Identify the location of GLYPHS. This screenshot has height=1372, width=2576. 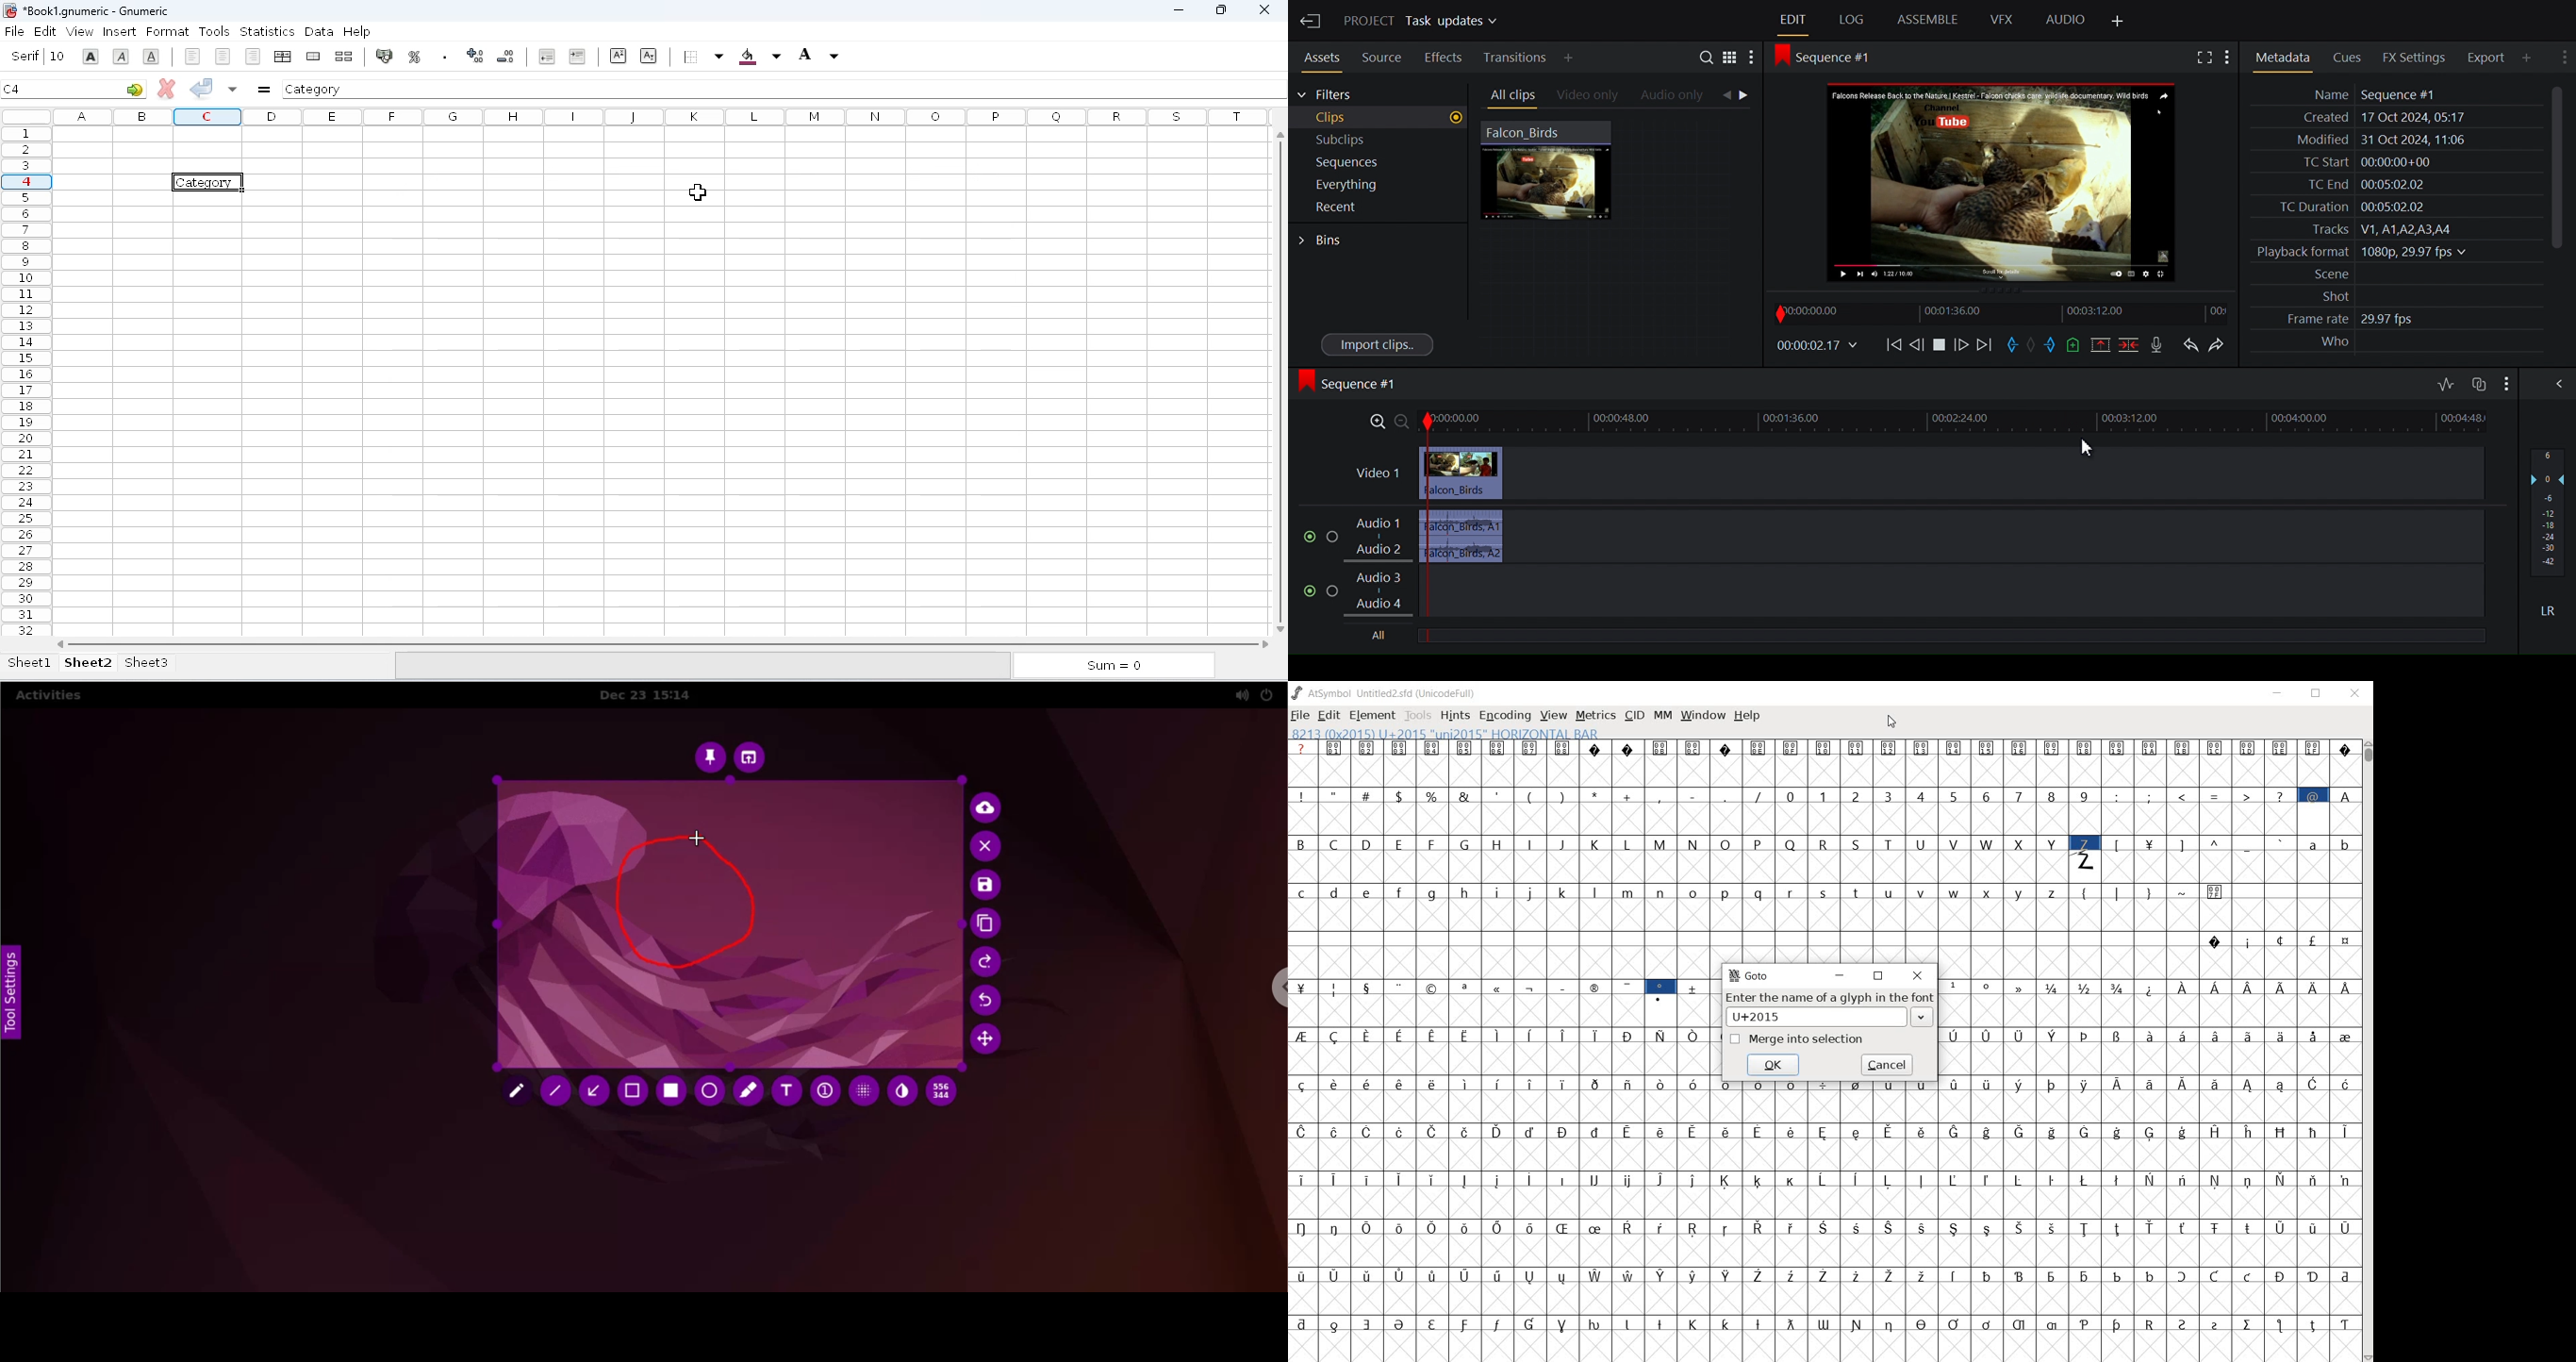
(1500, 1048).